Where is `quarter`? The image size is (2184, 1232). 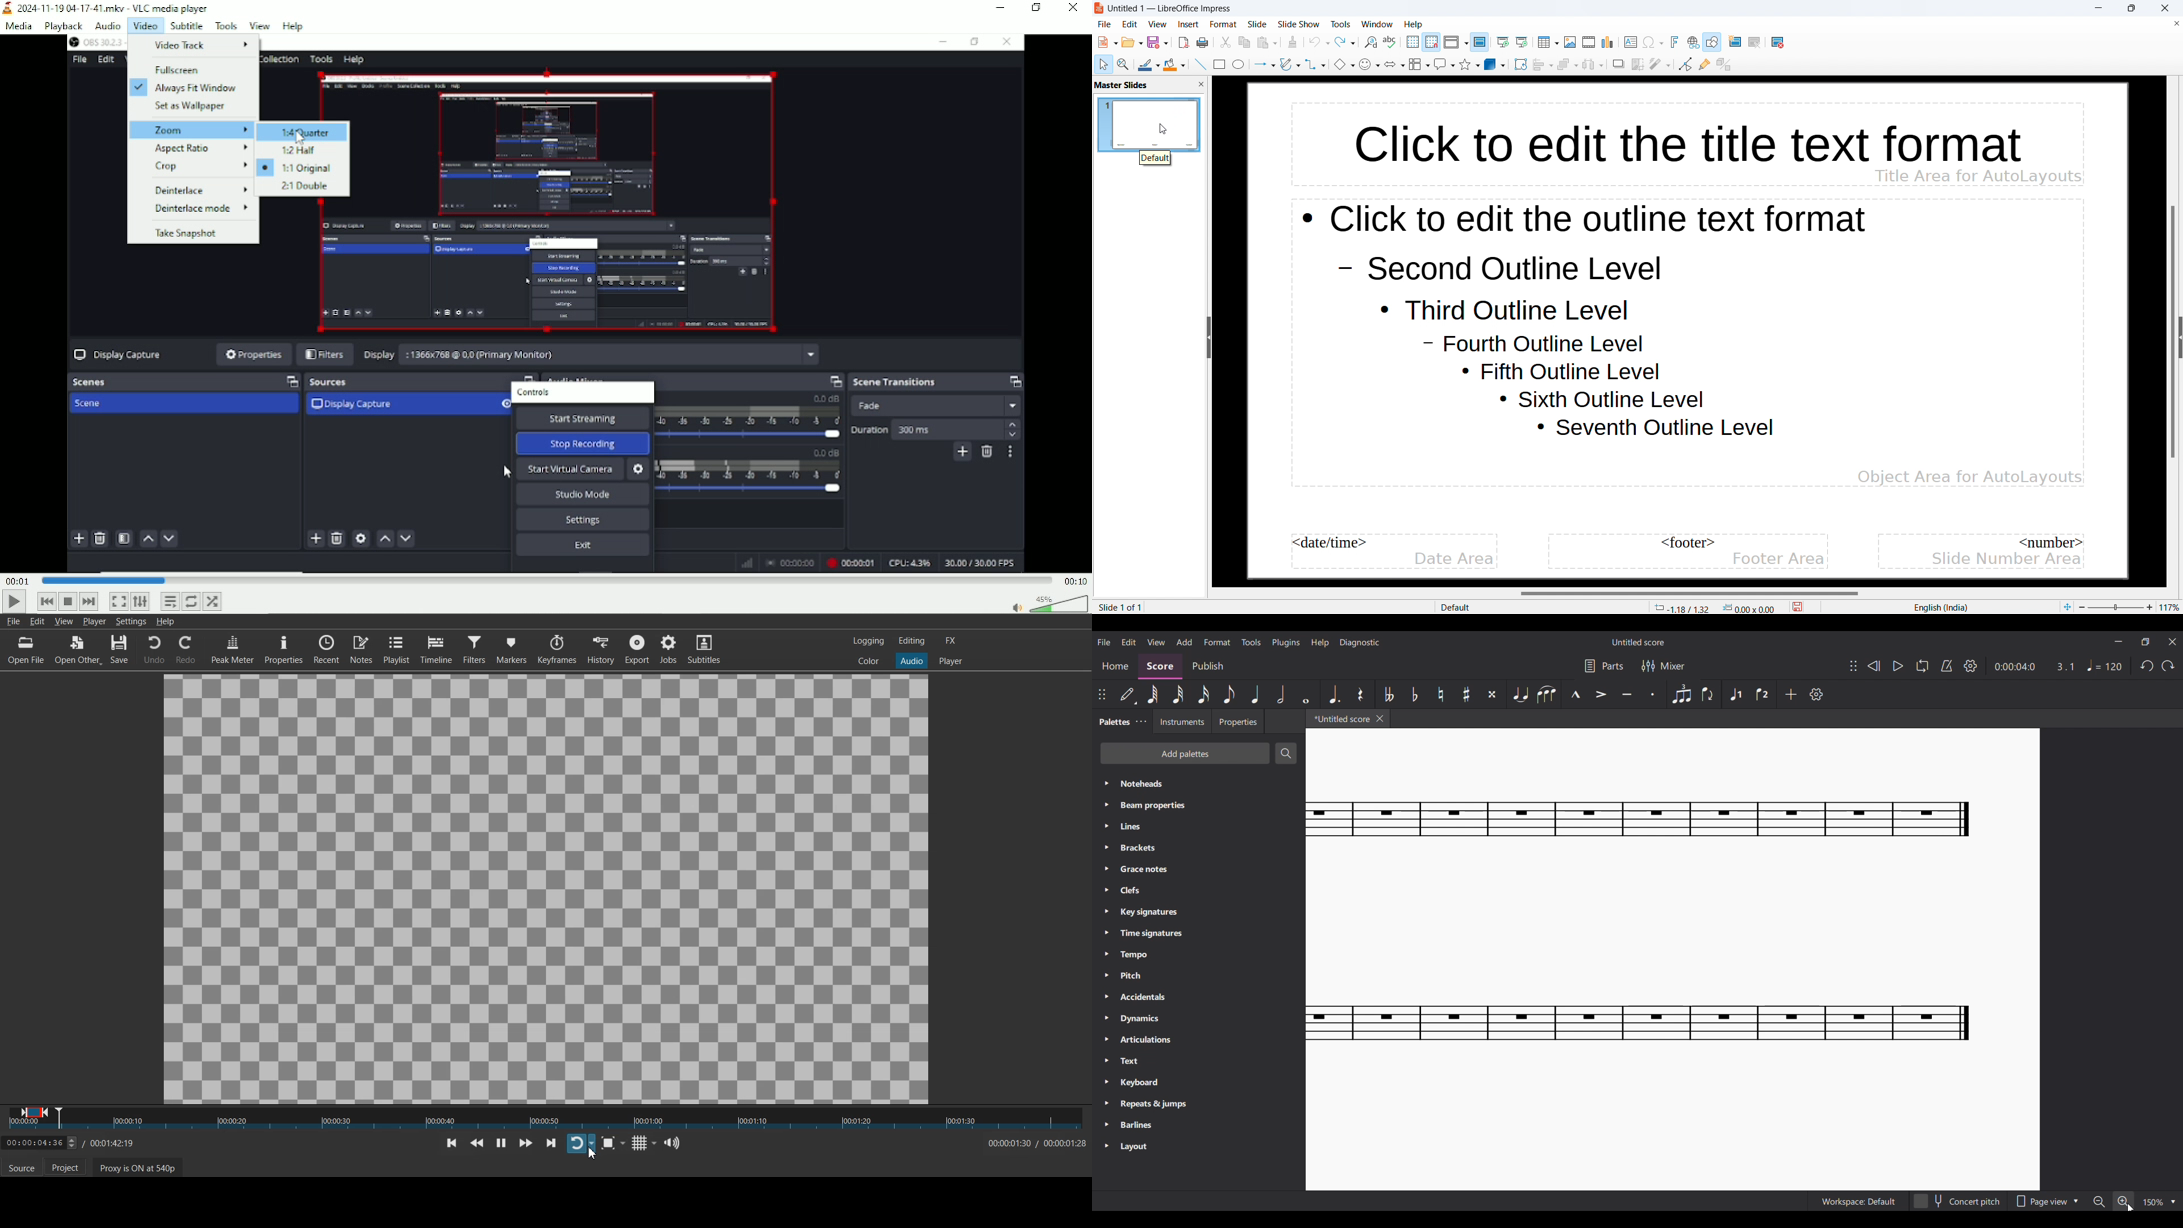 quarter is located at coordinates (304, 132).